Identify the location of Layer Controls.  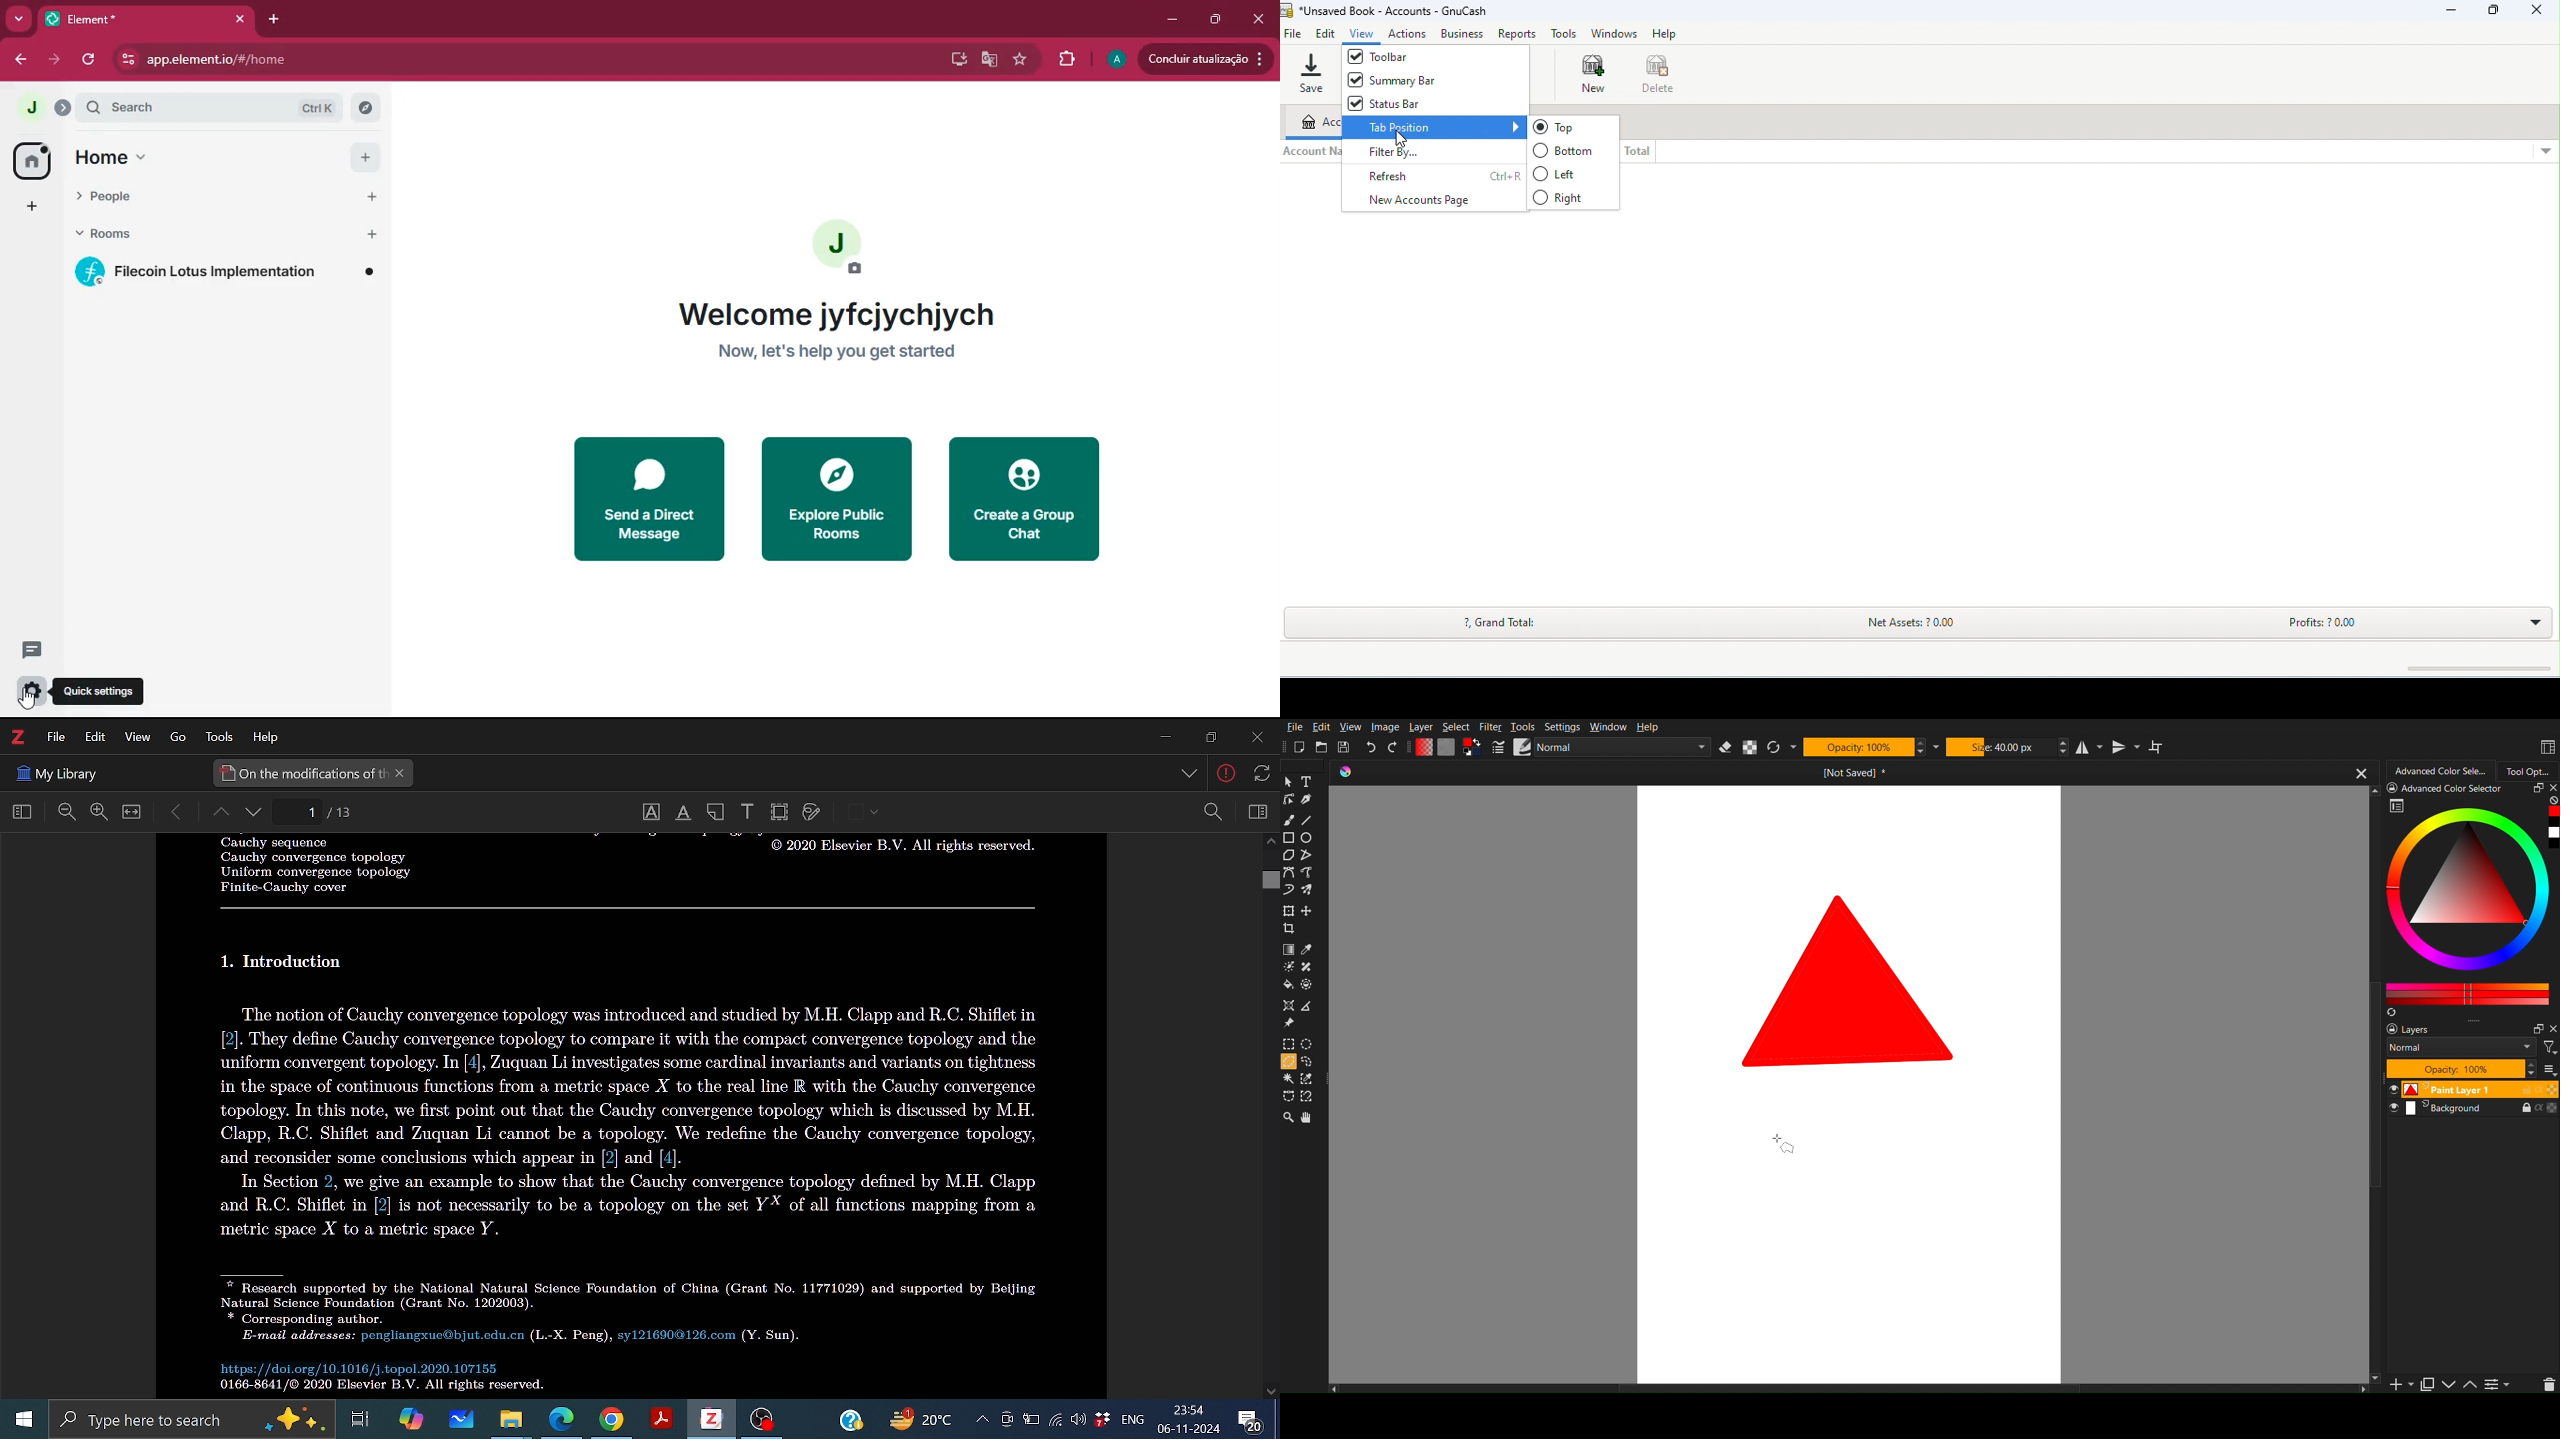
(2549, 1384).